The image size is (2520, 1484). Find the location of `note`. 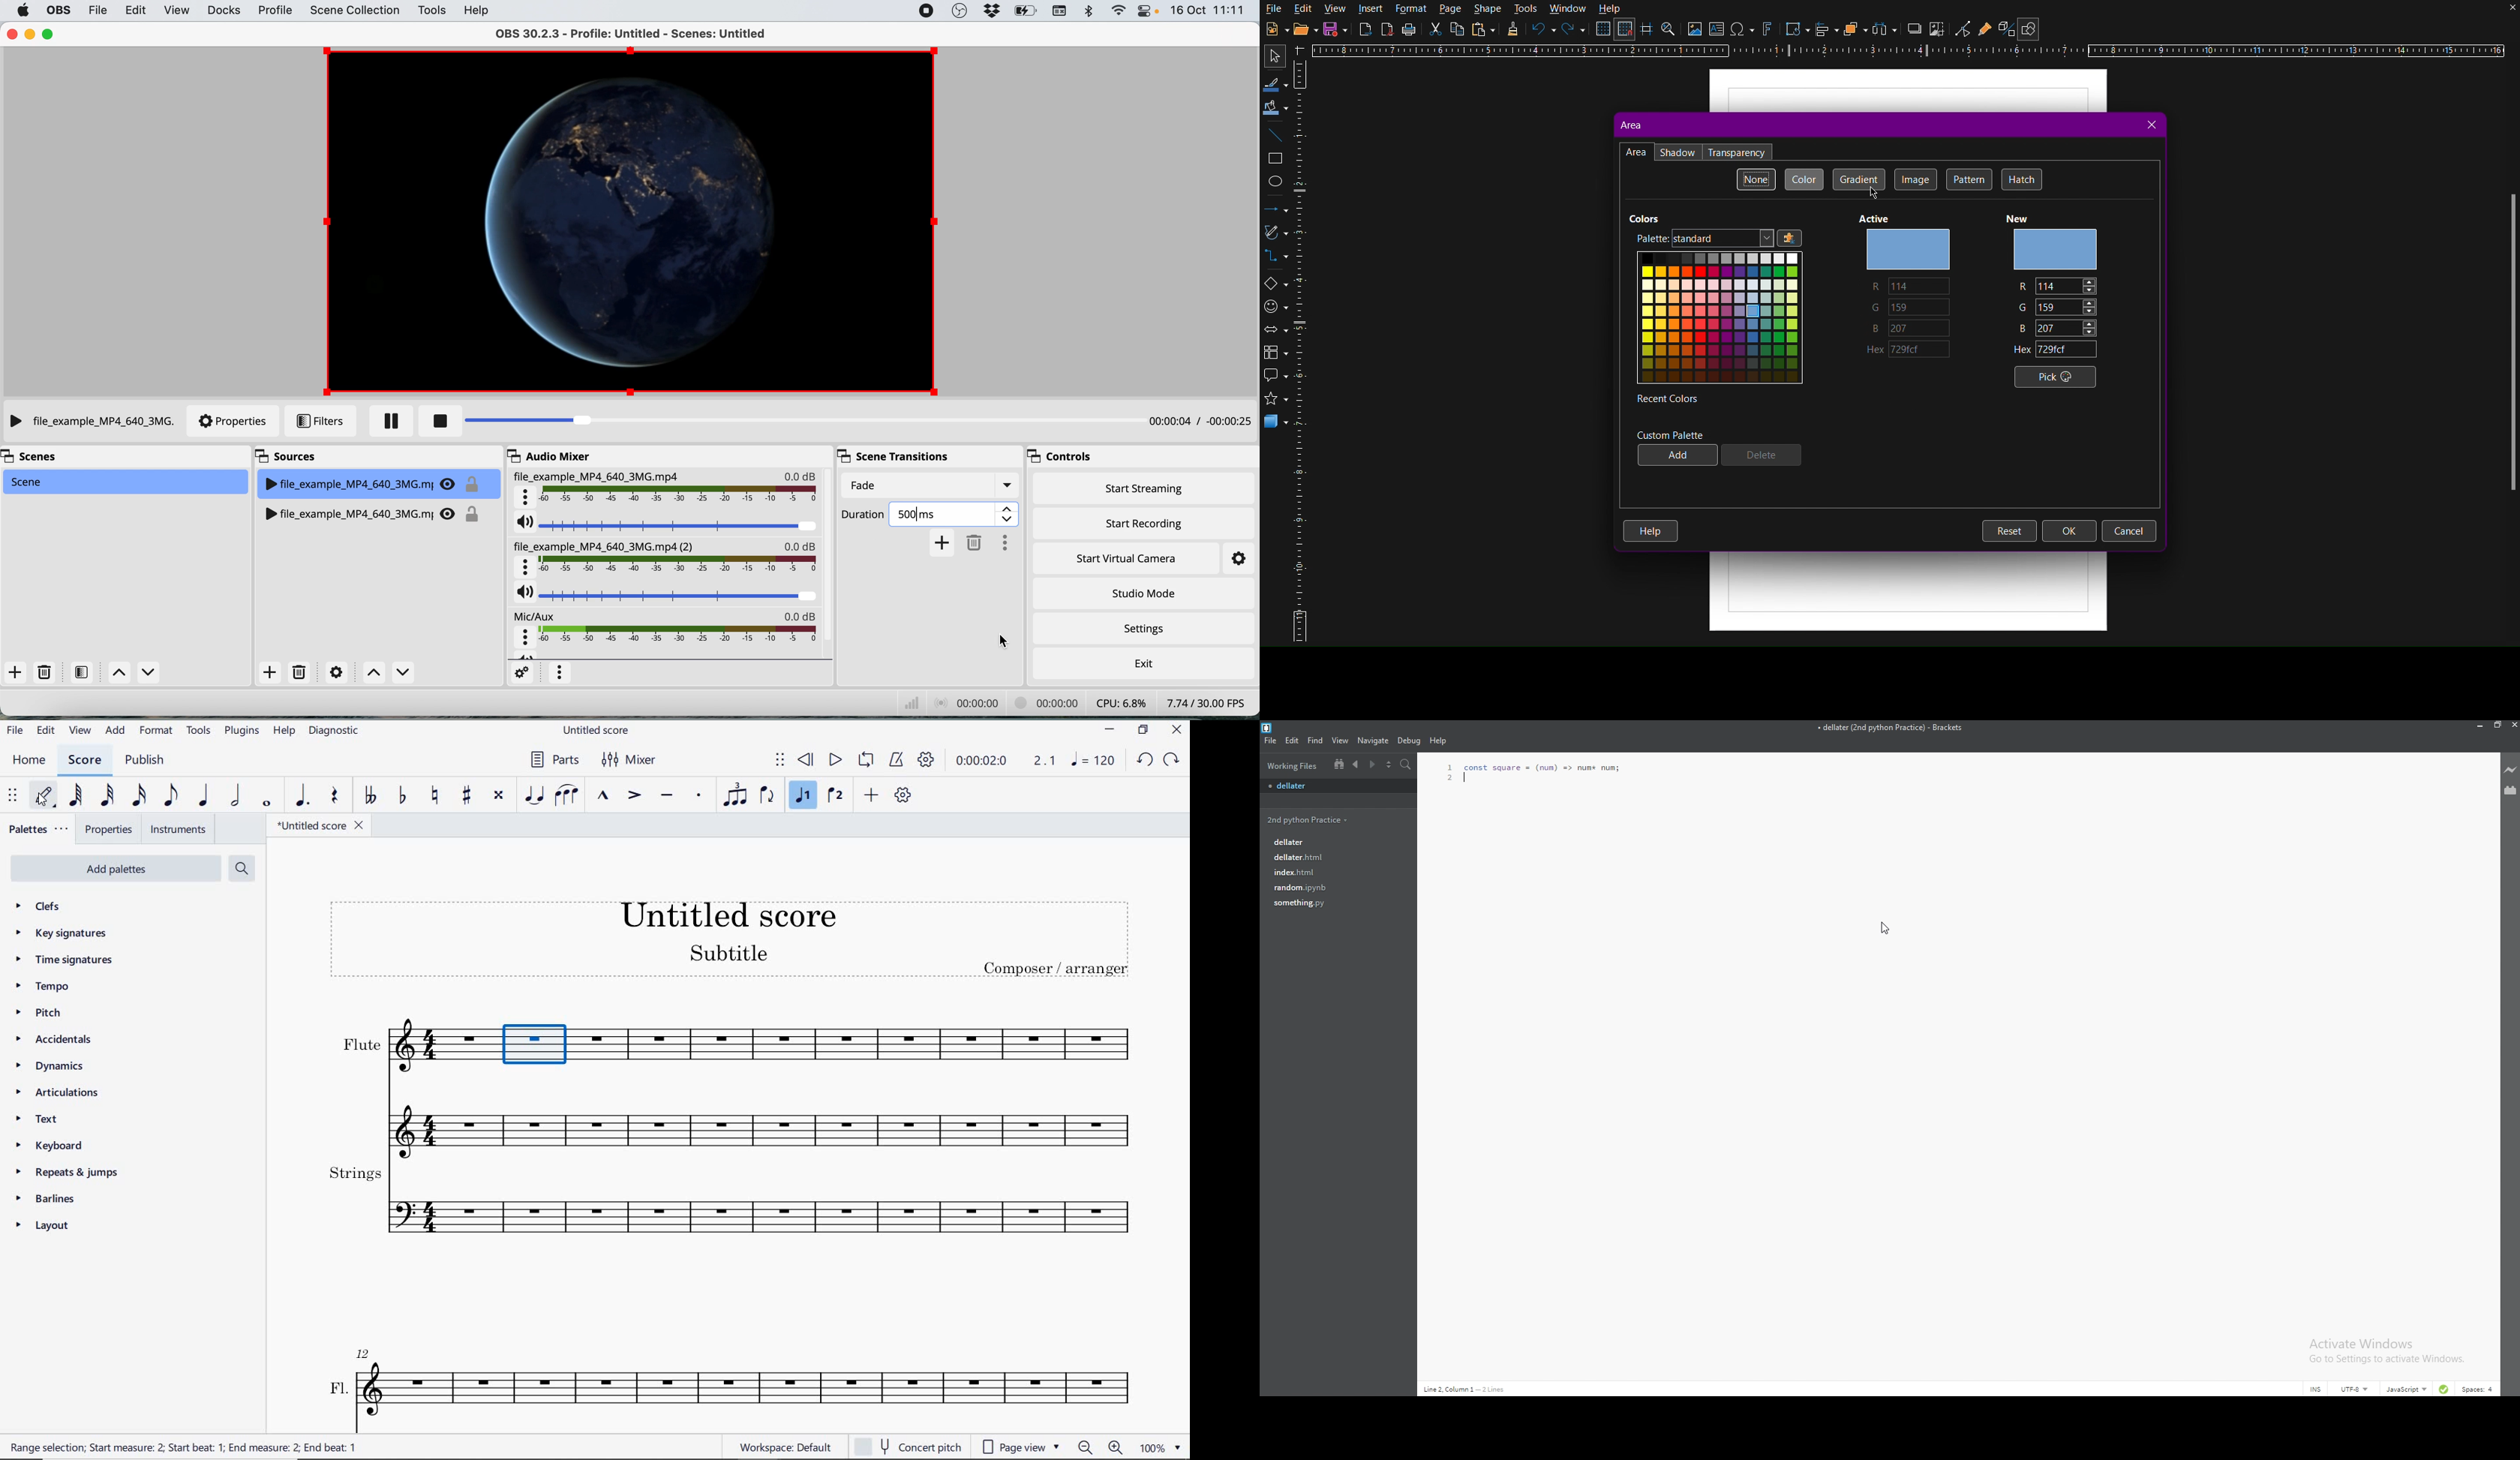

note is located at coordinates (1094, 763).